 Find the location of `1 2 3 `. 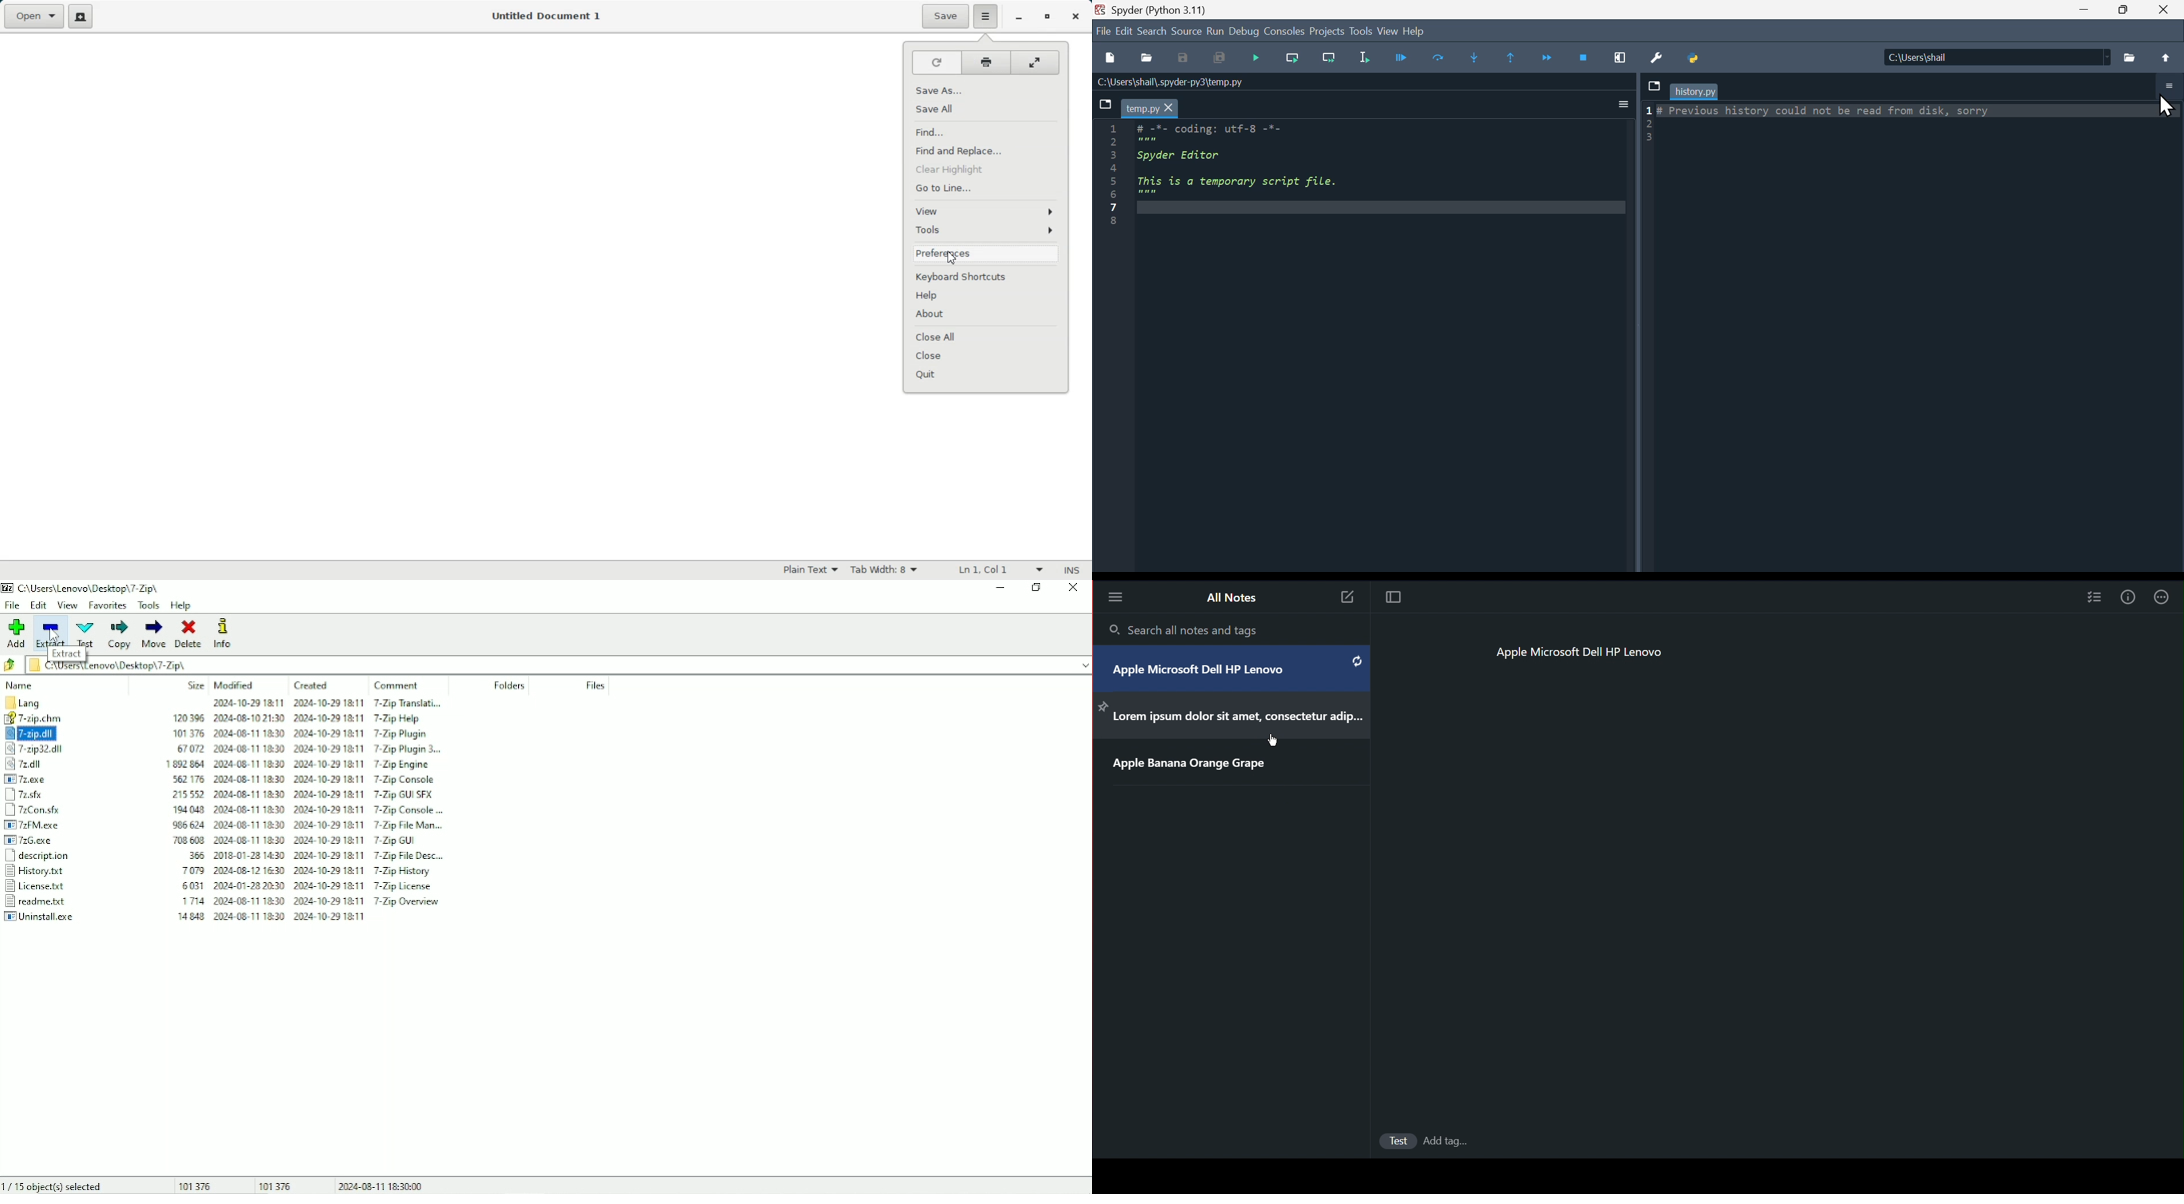

1 2 3  is located at coordinates (1649, 123).